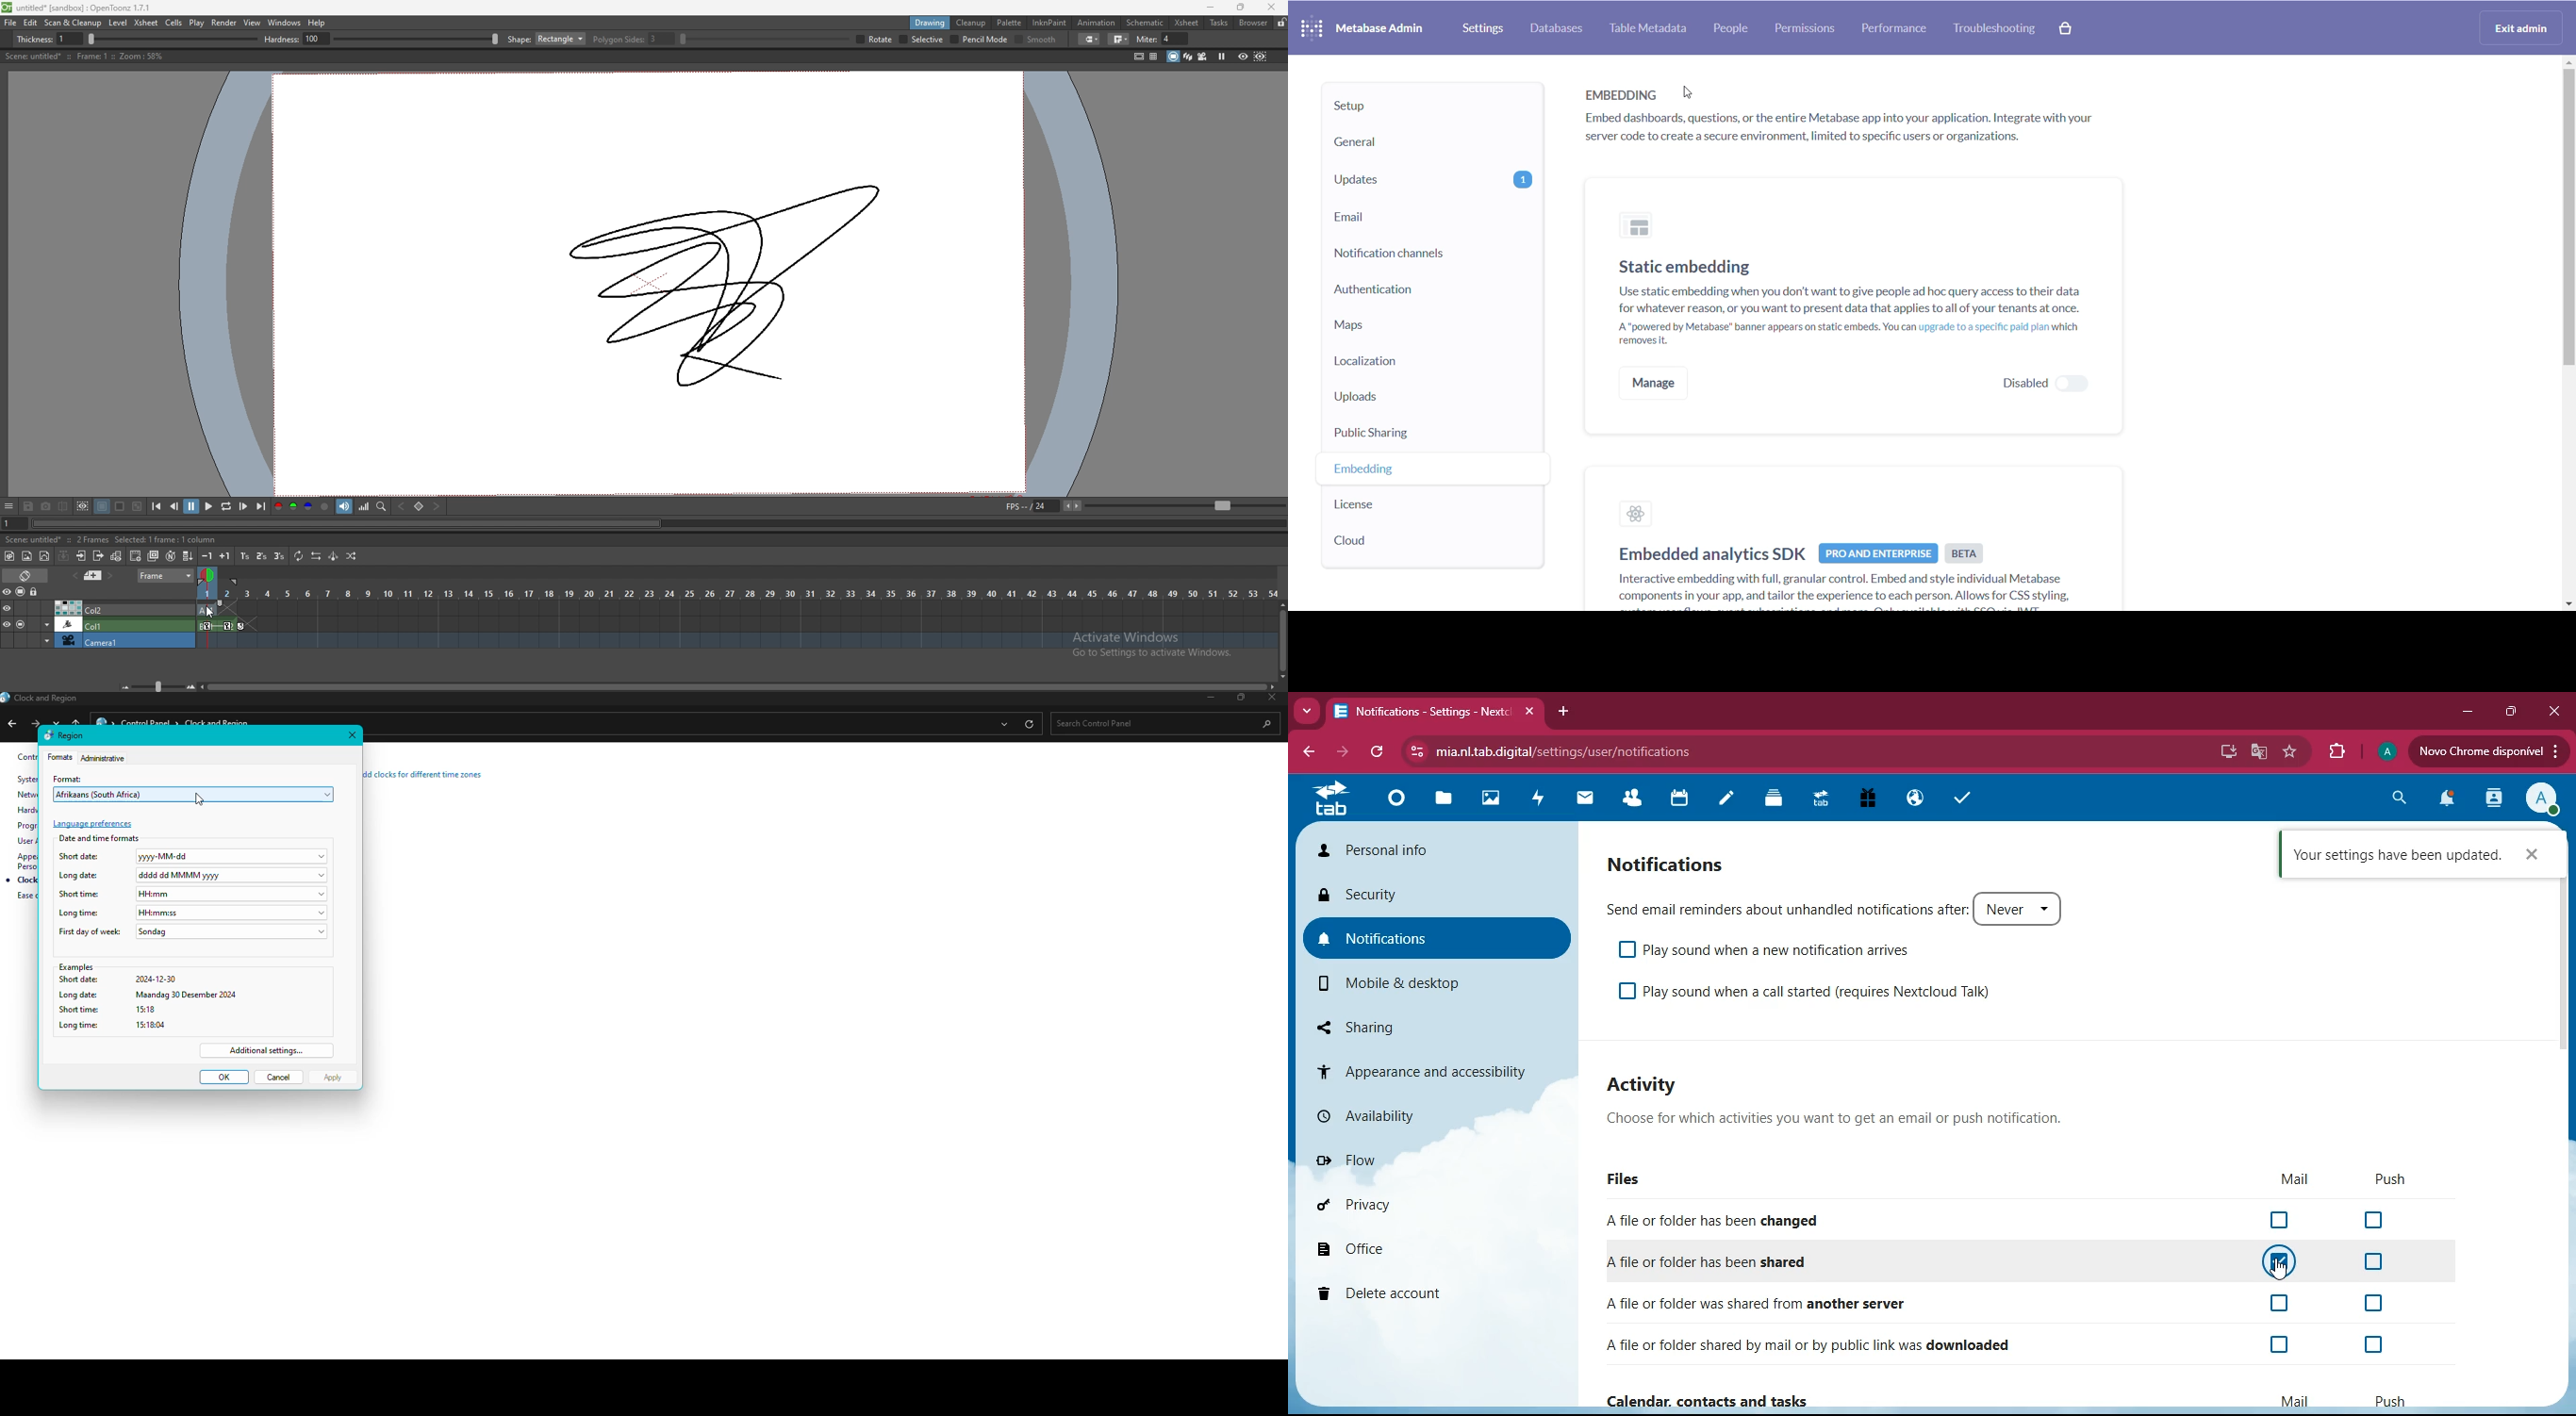 This screenshot has width=2576, height=1428. What do you see at coordinates (2376, 1220) in the screenshot?
I see `off` at bounding box center [2376, 1220].